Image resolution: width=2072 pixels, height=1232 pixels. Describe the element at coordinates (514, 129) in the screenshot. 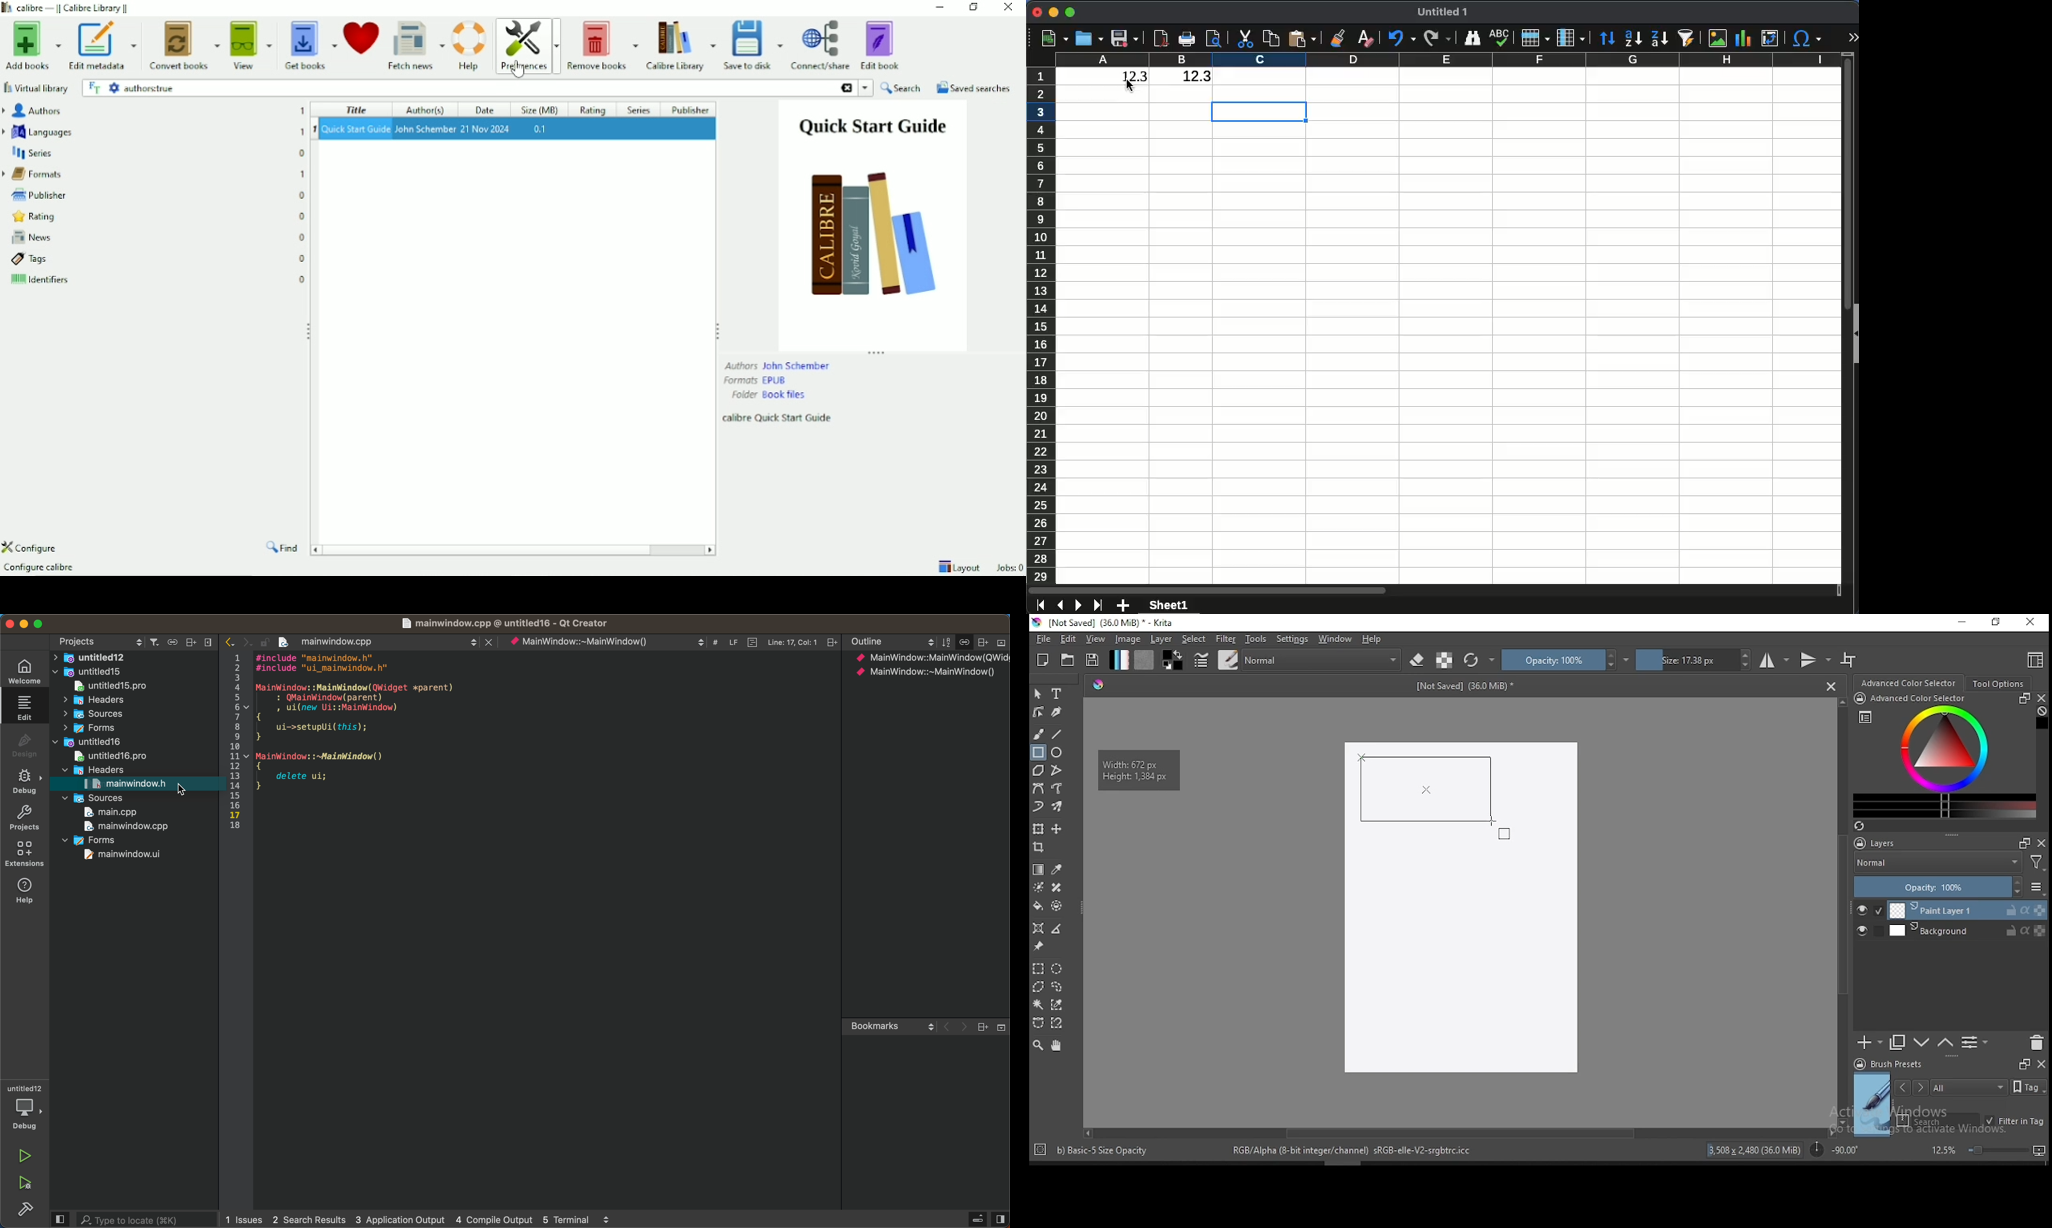

I see `Book` at that location.